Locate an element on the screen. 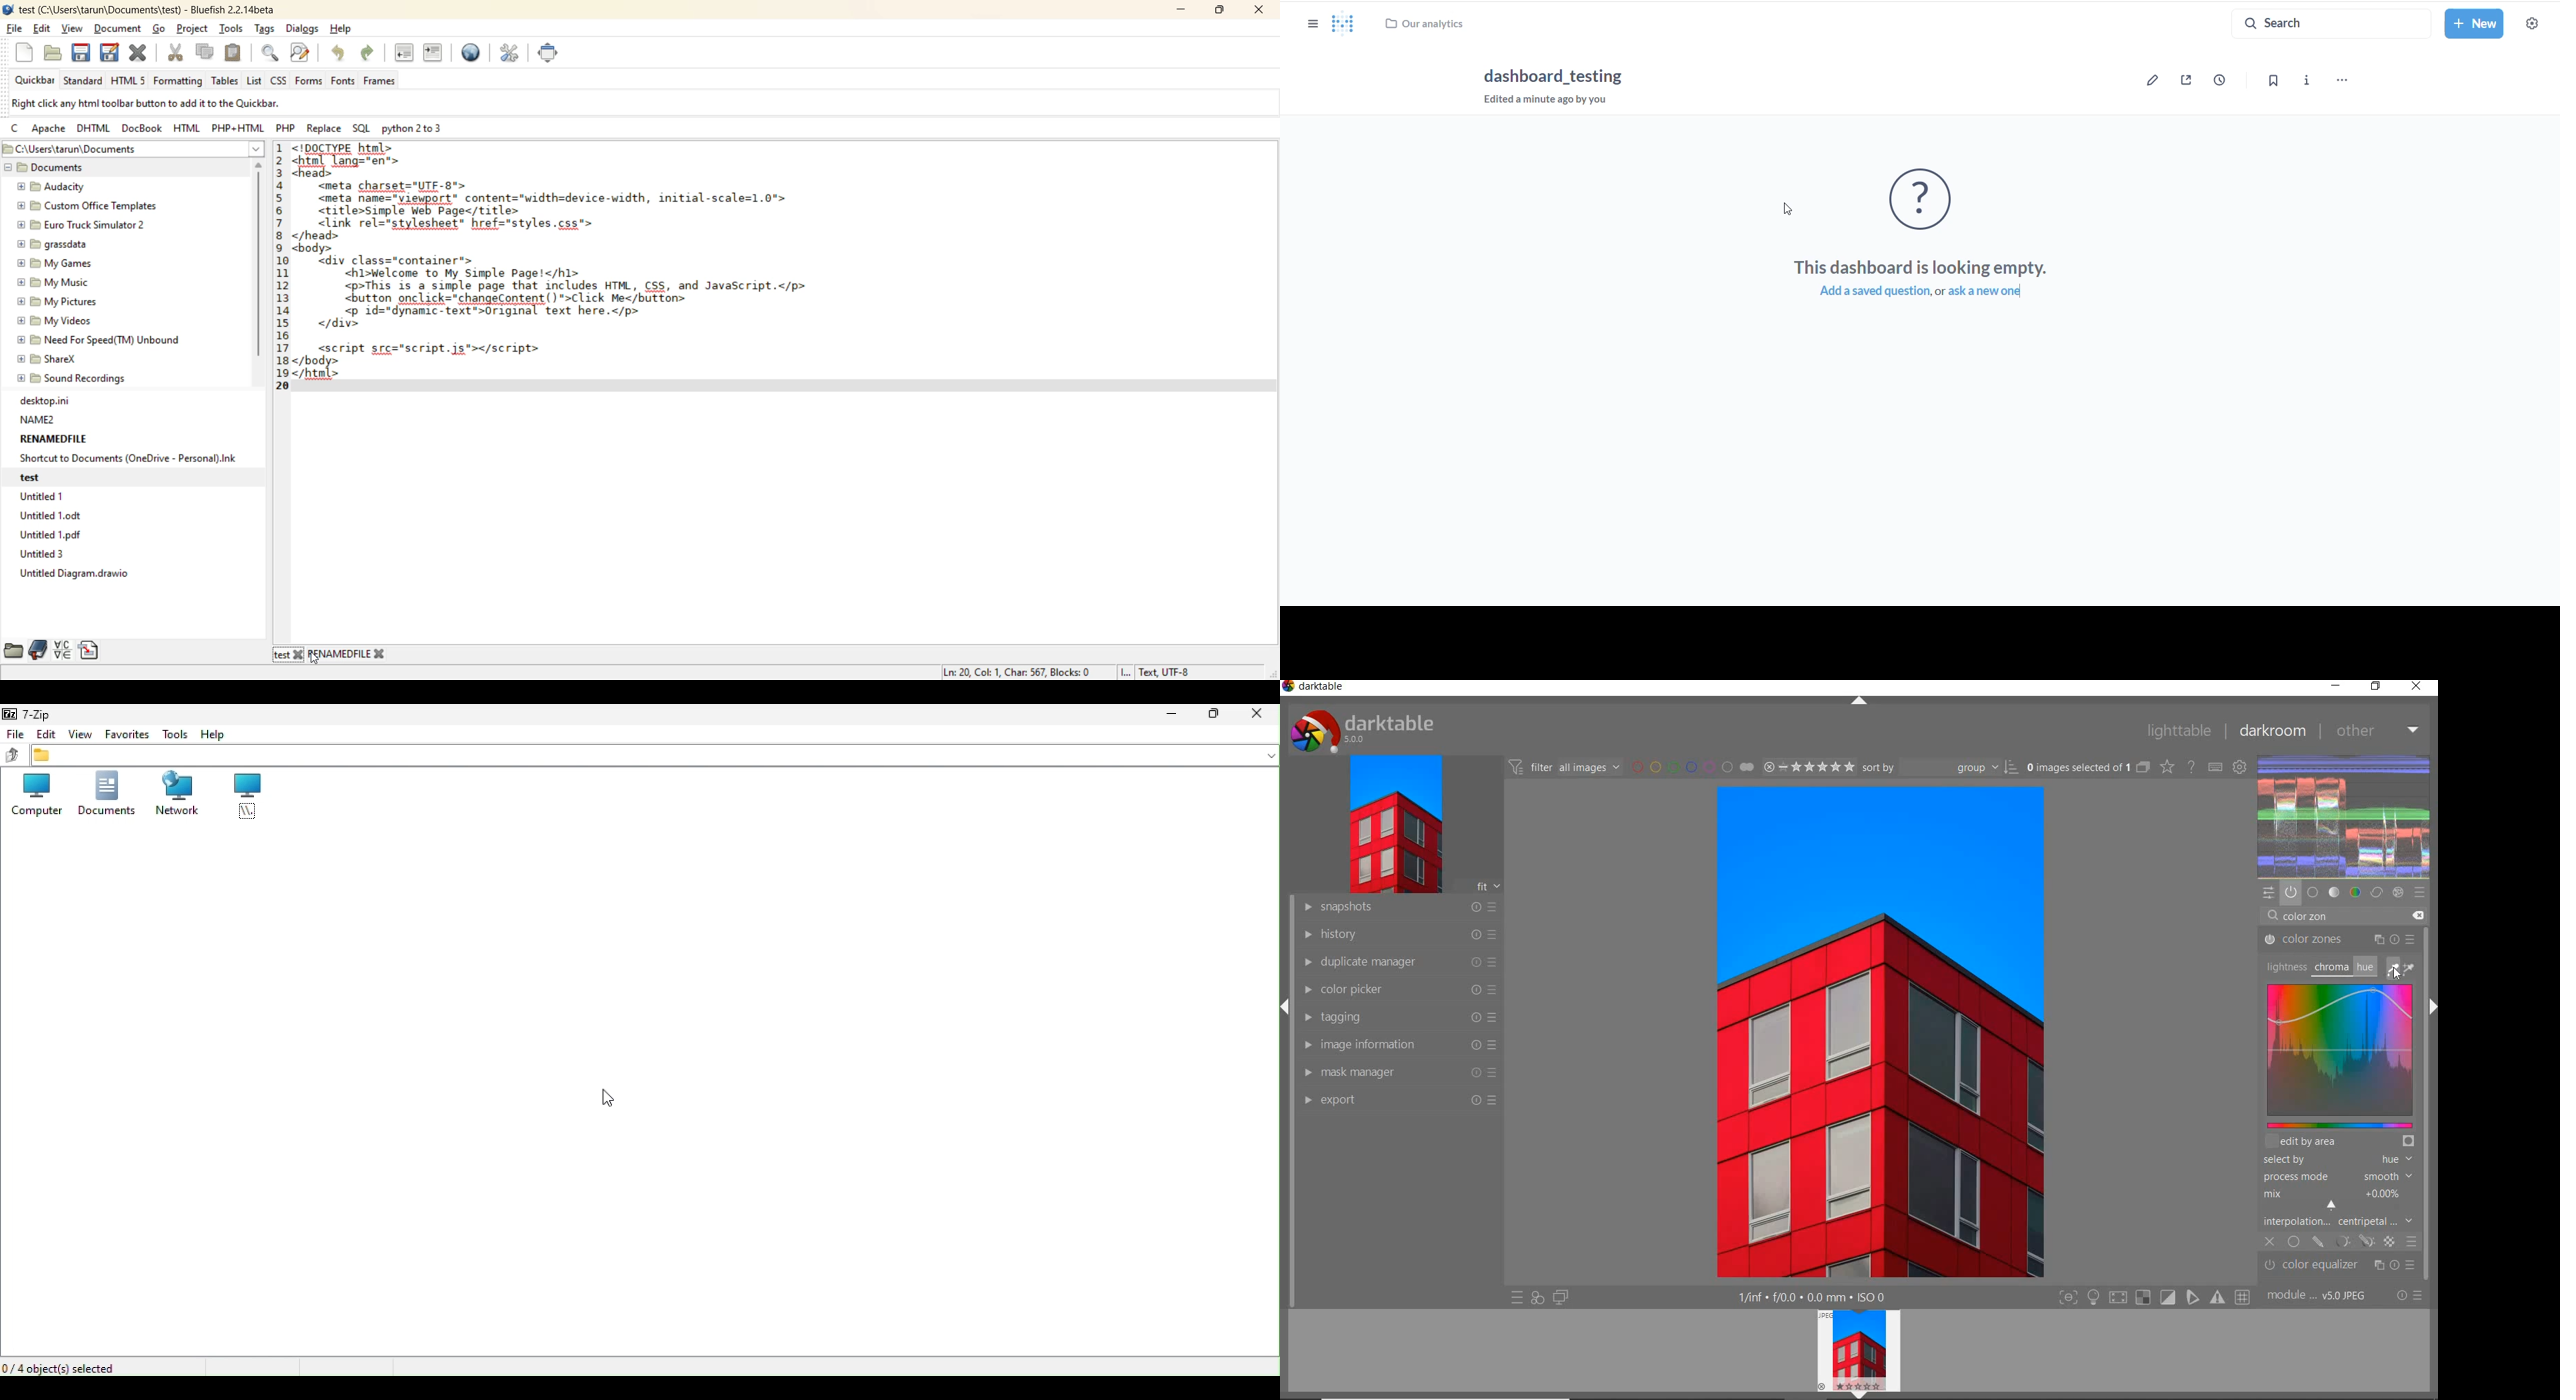 The height and width of the screenshot is (1400, 2576). cursor is located at coordinates (1789, 209).